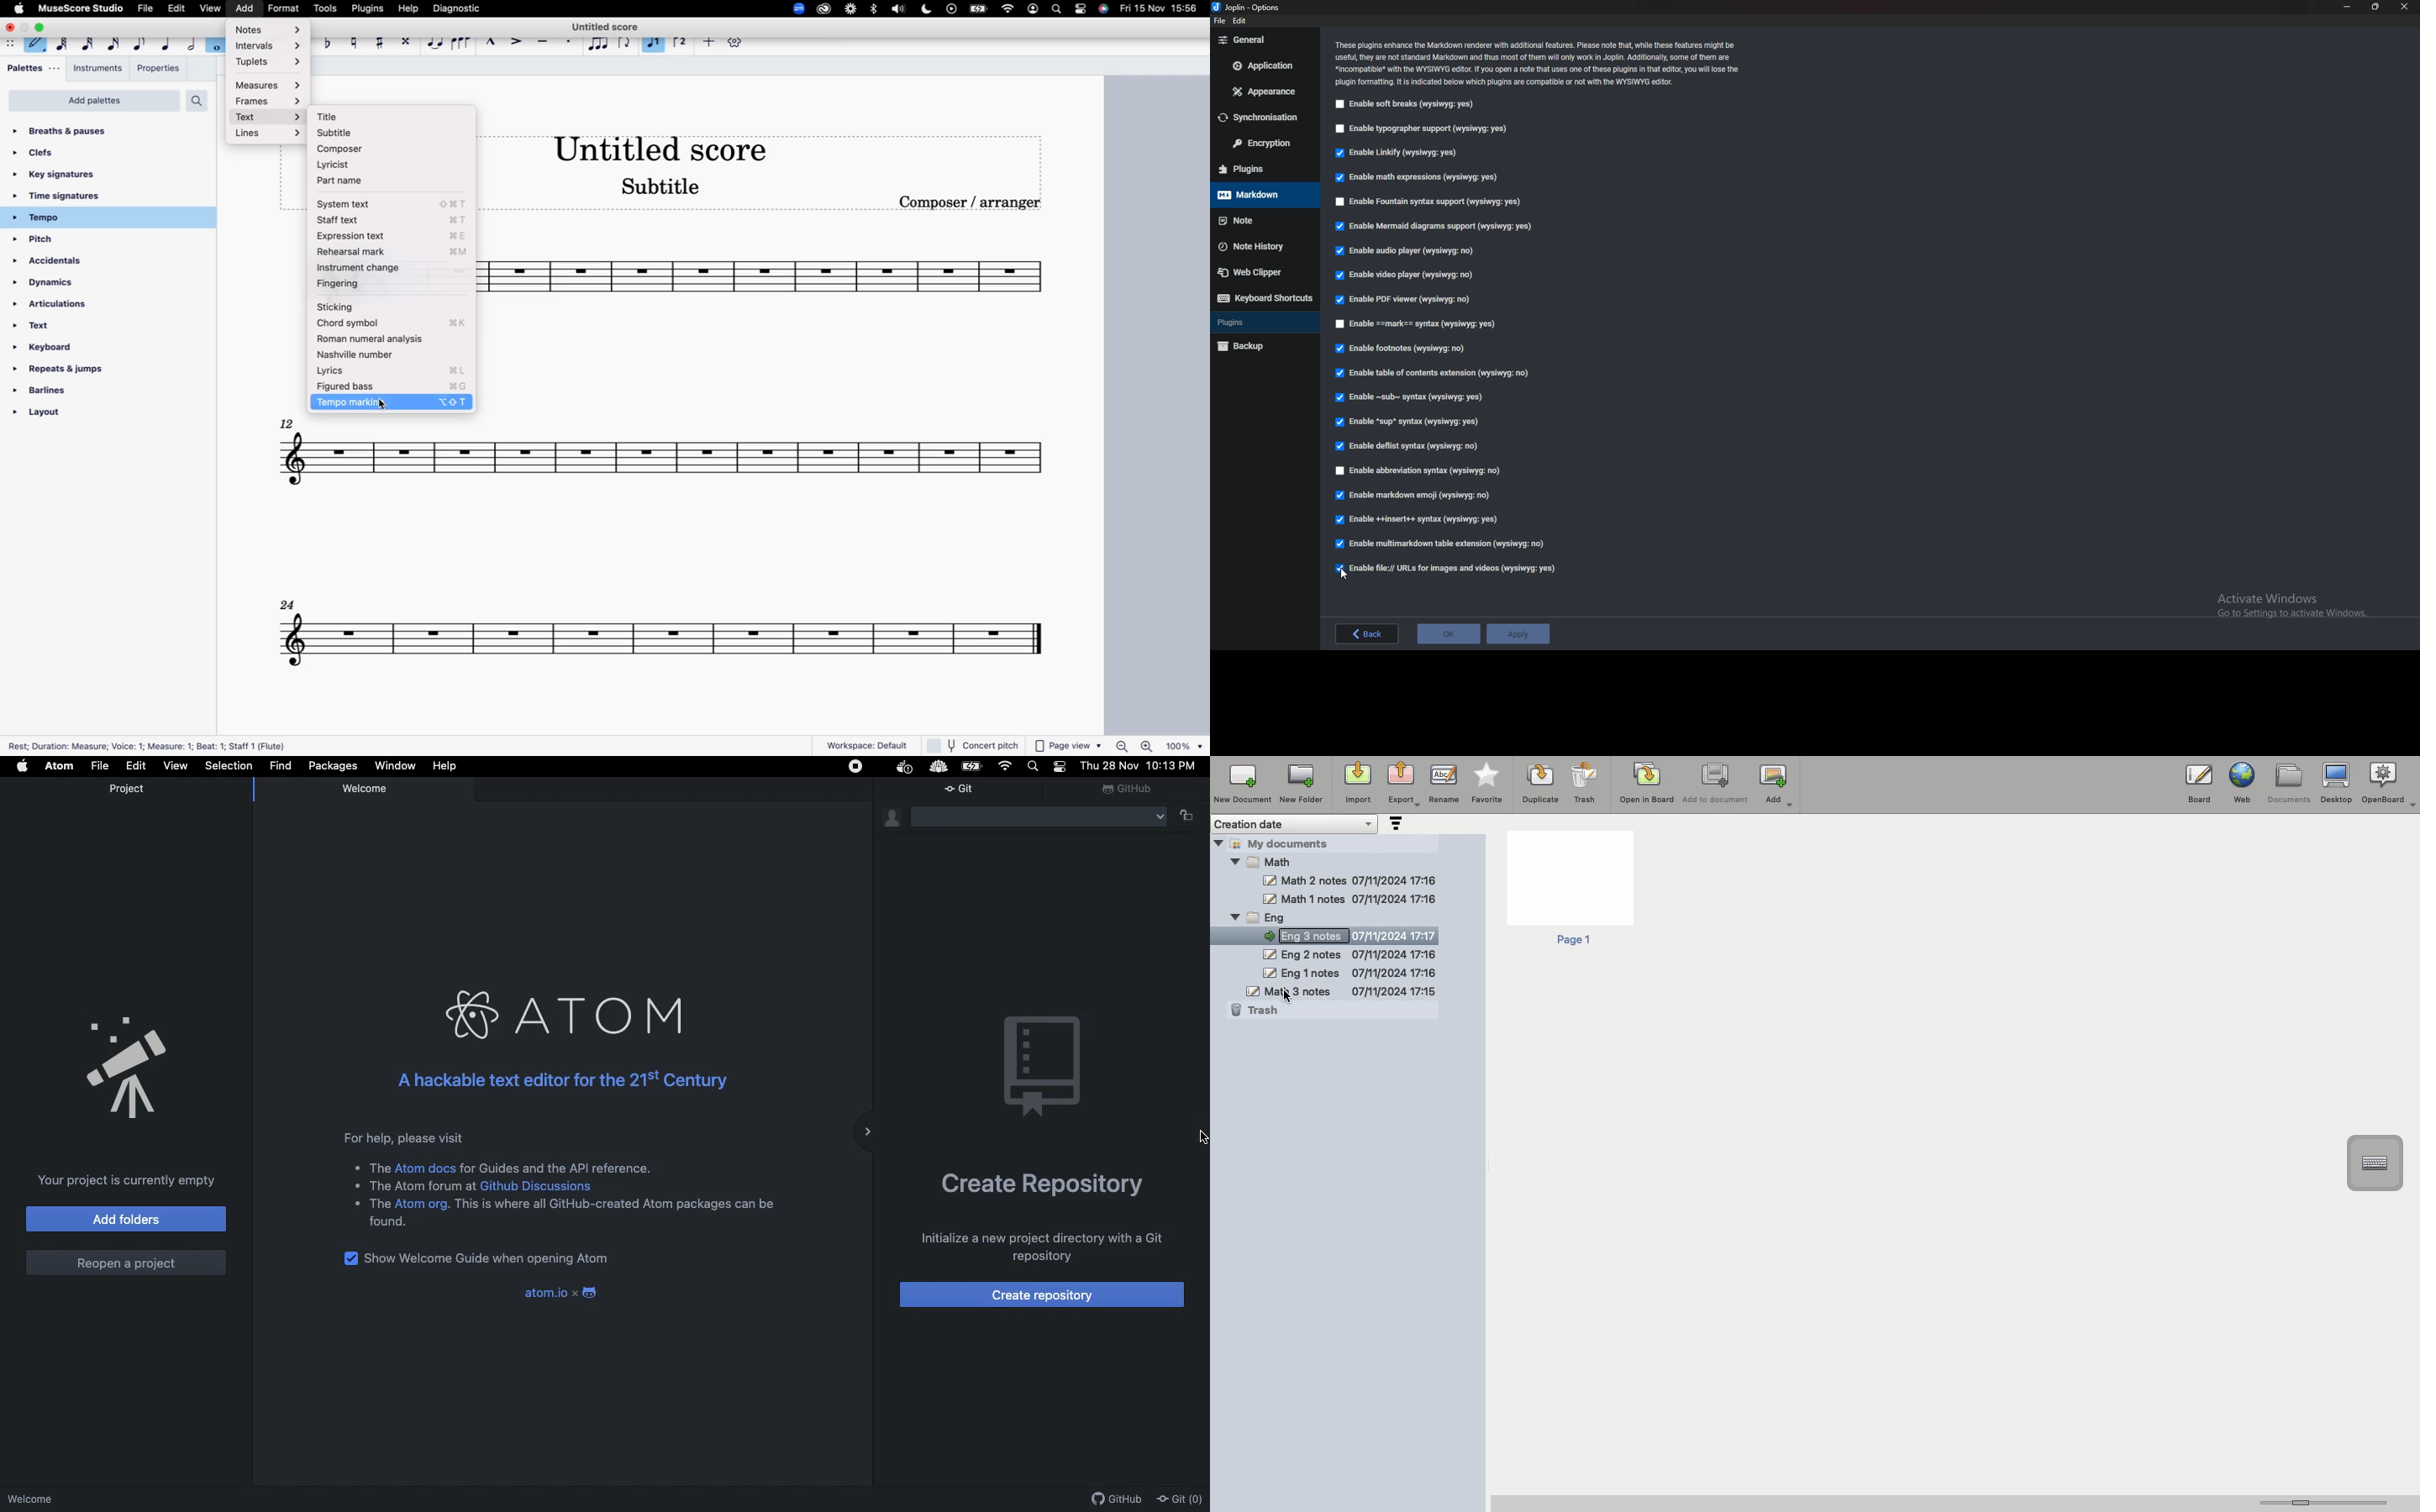  Describe the element at coordinates (273, 62) in the screenshot. I see `tuplets` at that location.